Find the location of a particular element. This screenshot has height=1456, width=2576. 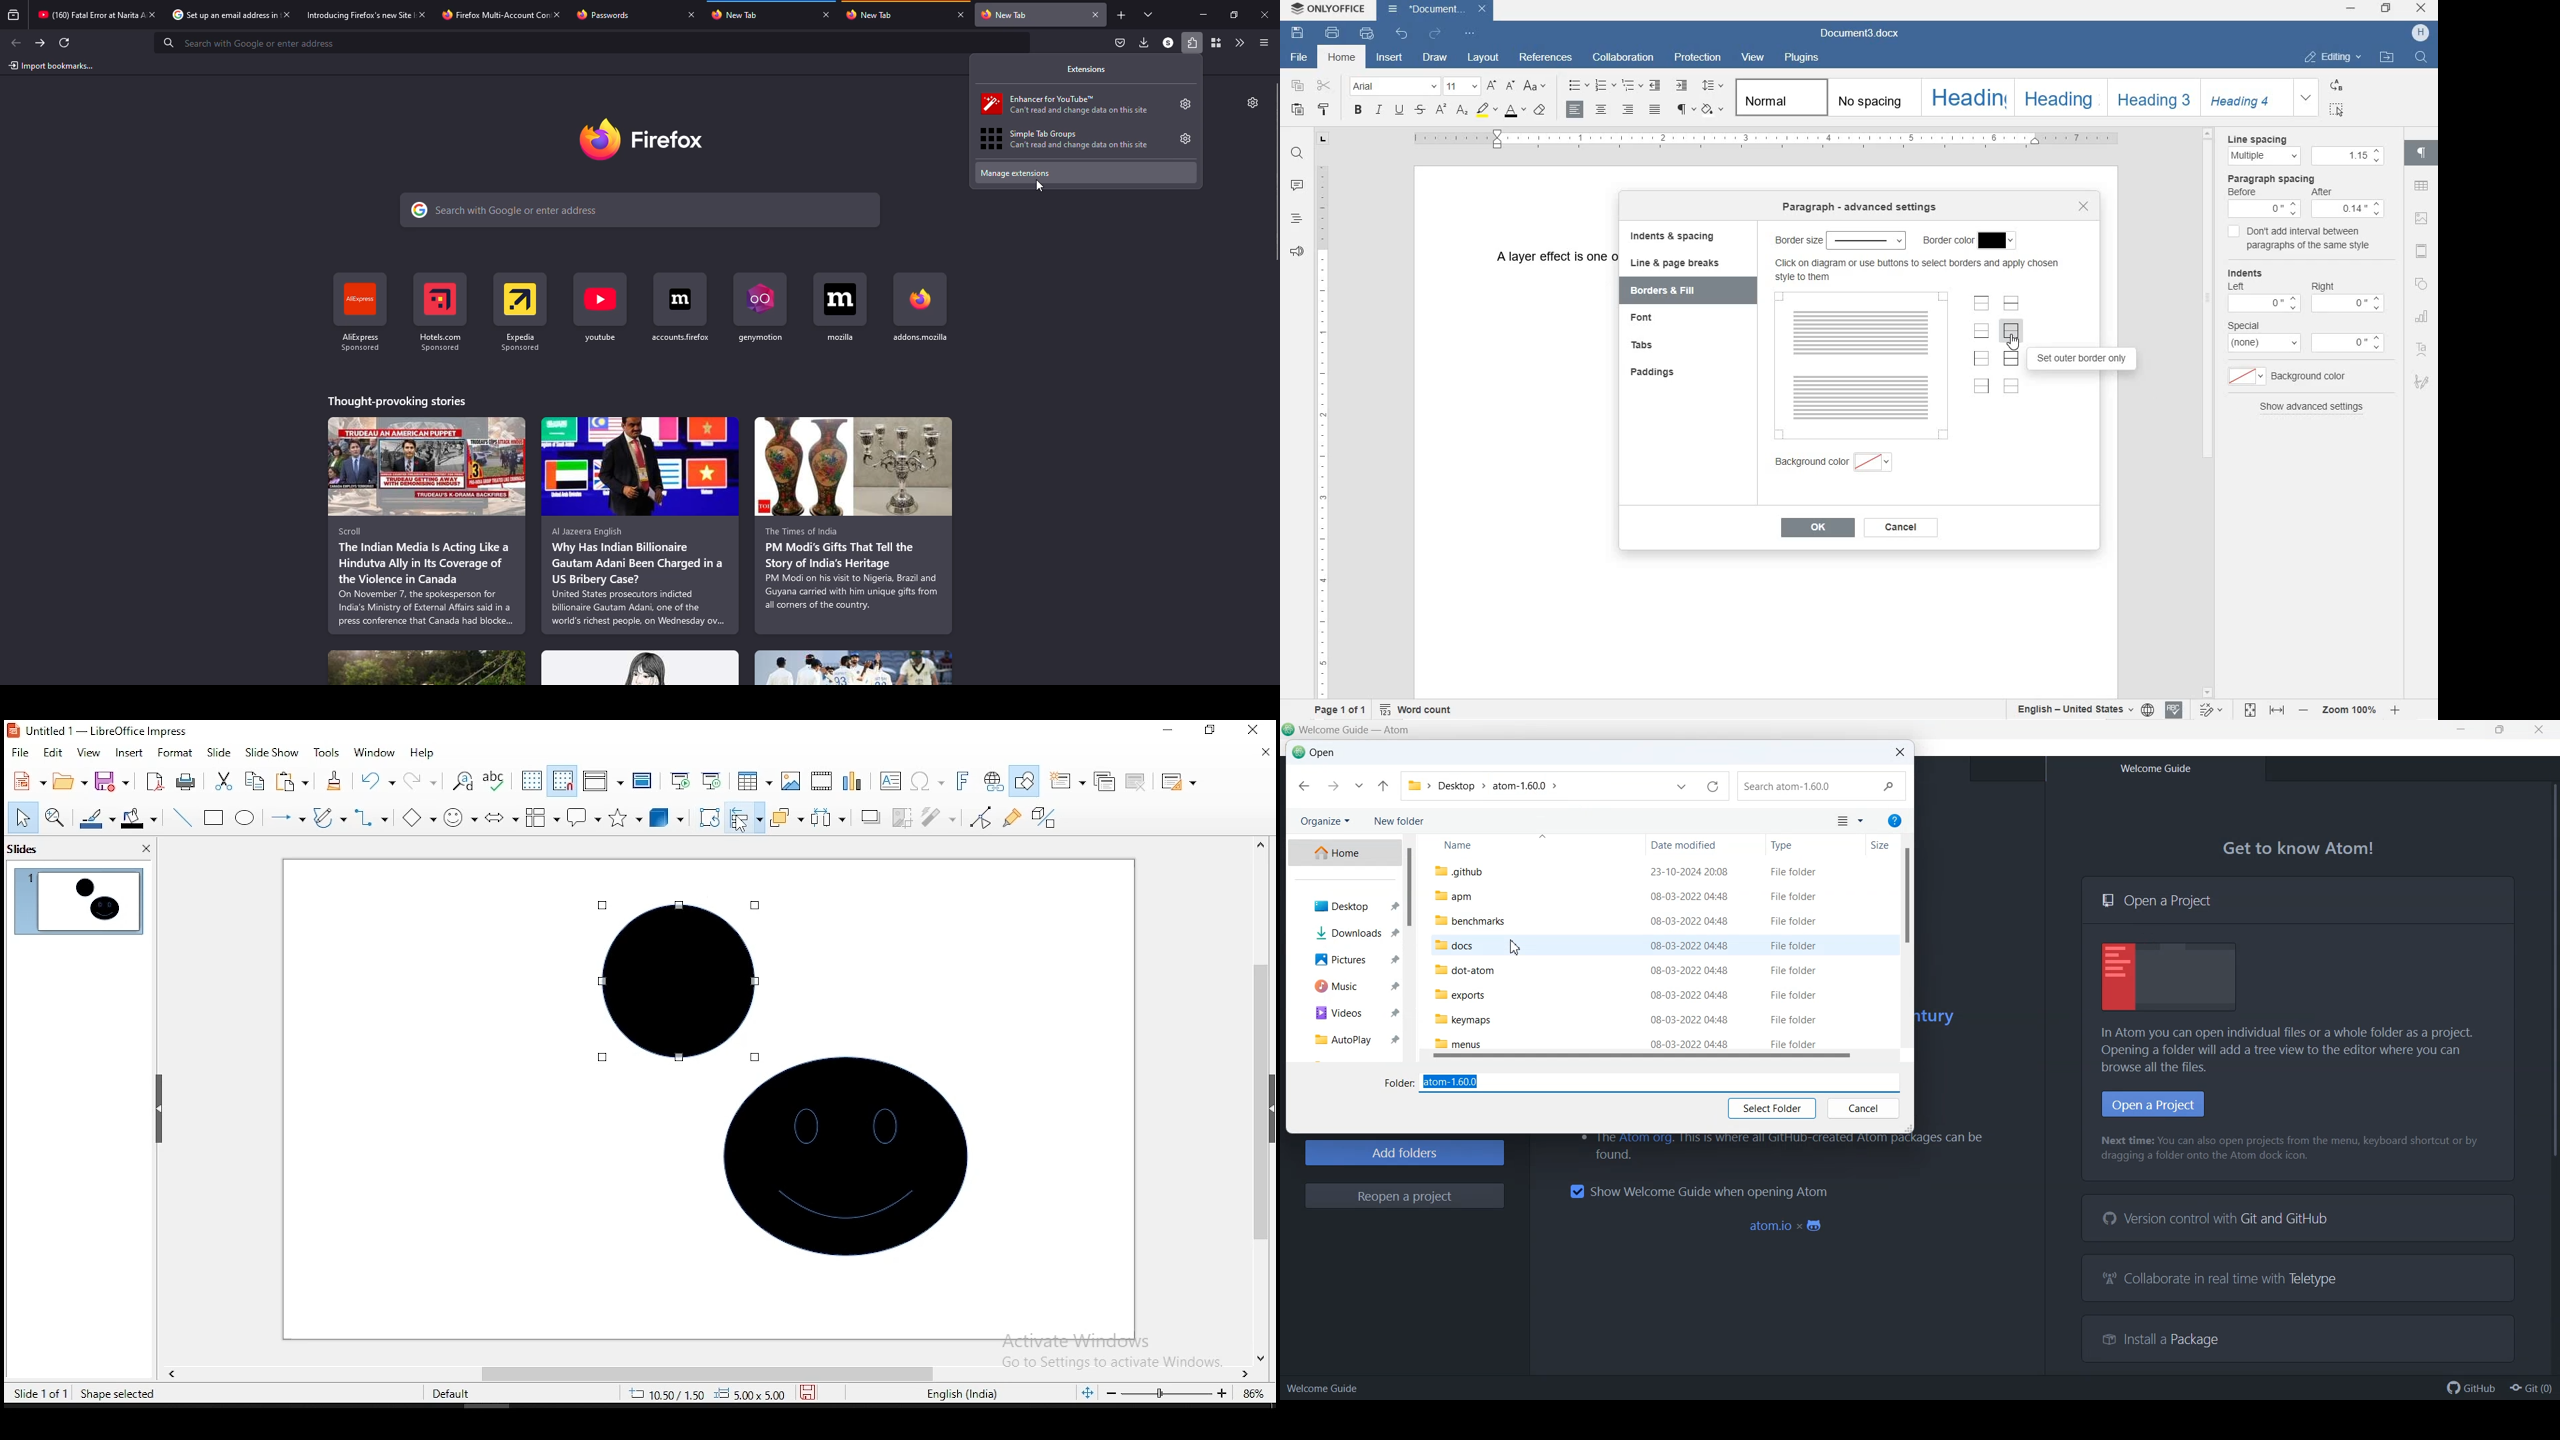

08-03-2022 04:48 is located at coordinates (1691, 921).